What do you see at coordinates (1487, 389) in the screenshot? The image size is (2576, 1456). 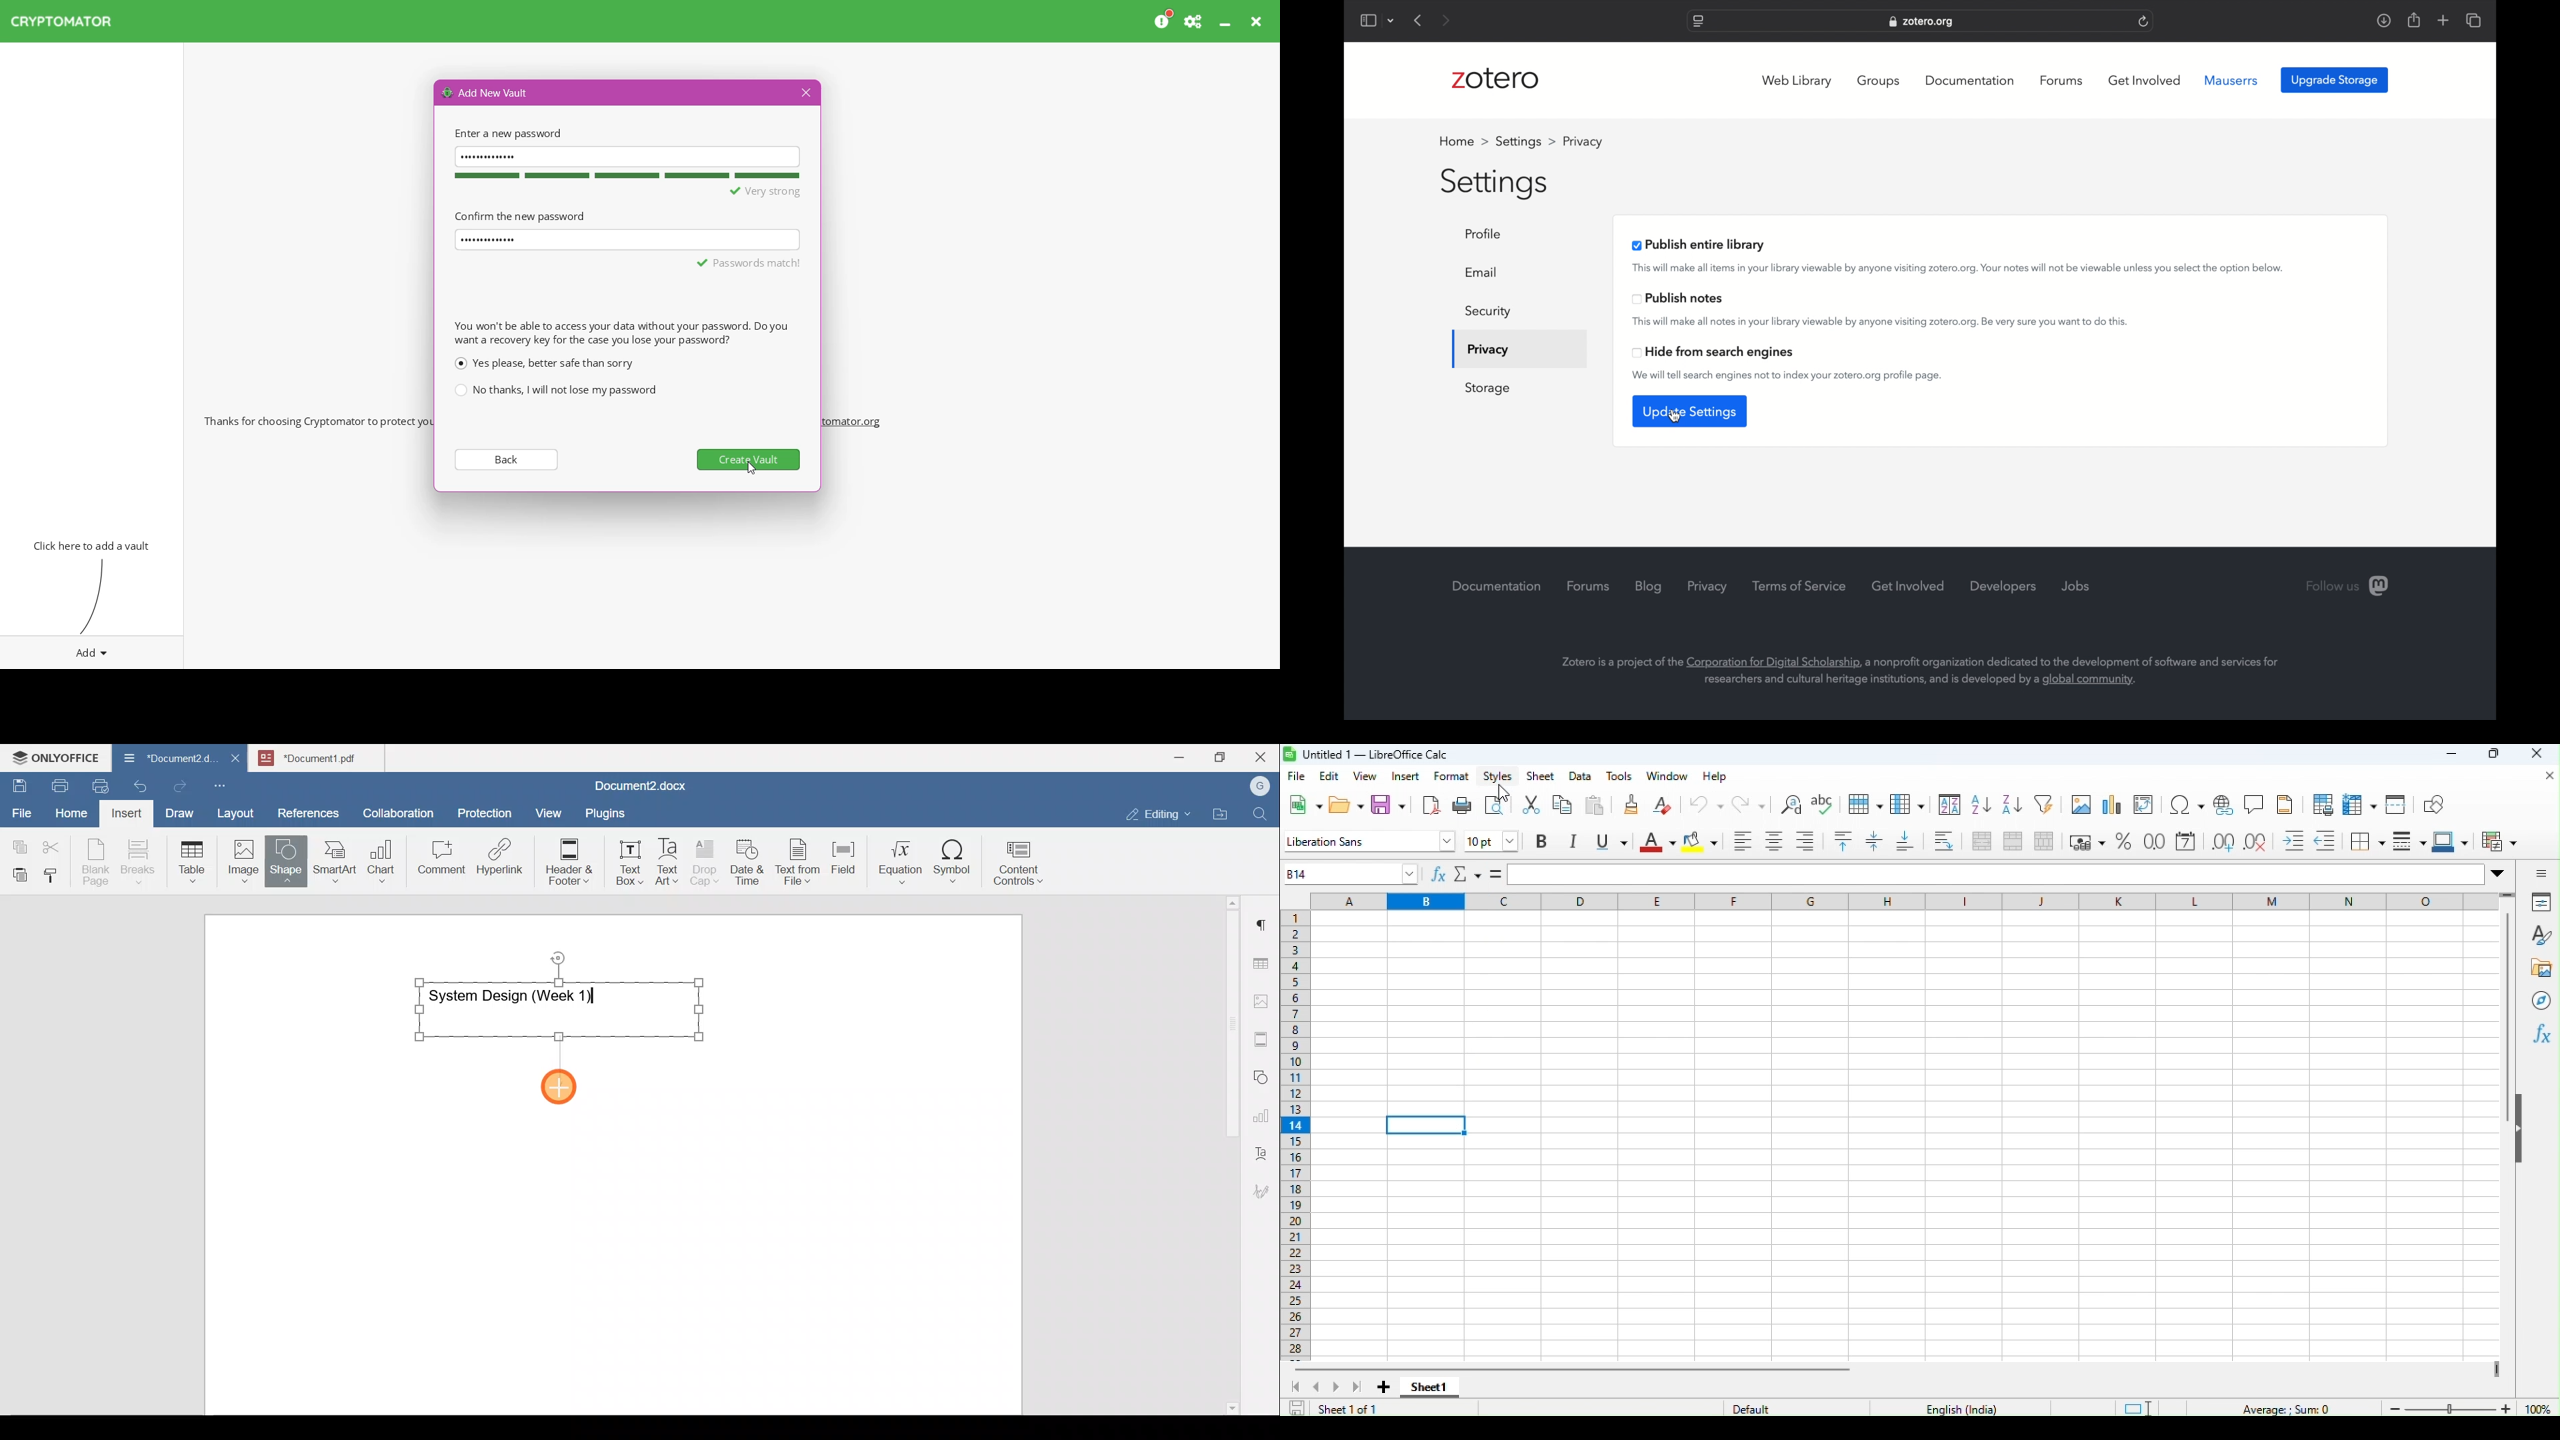 I see `storage` at bounding box center [1487, 389].